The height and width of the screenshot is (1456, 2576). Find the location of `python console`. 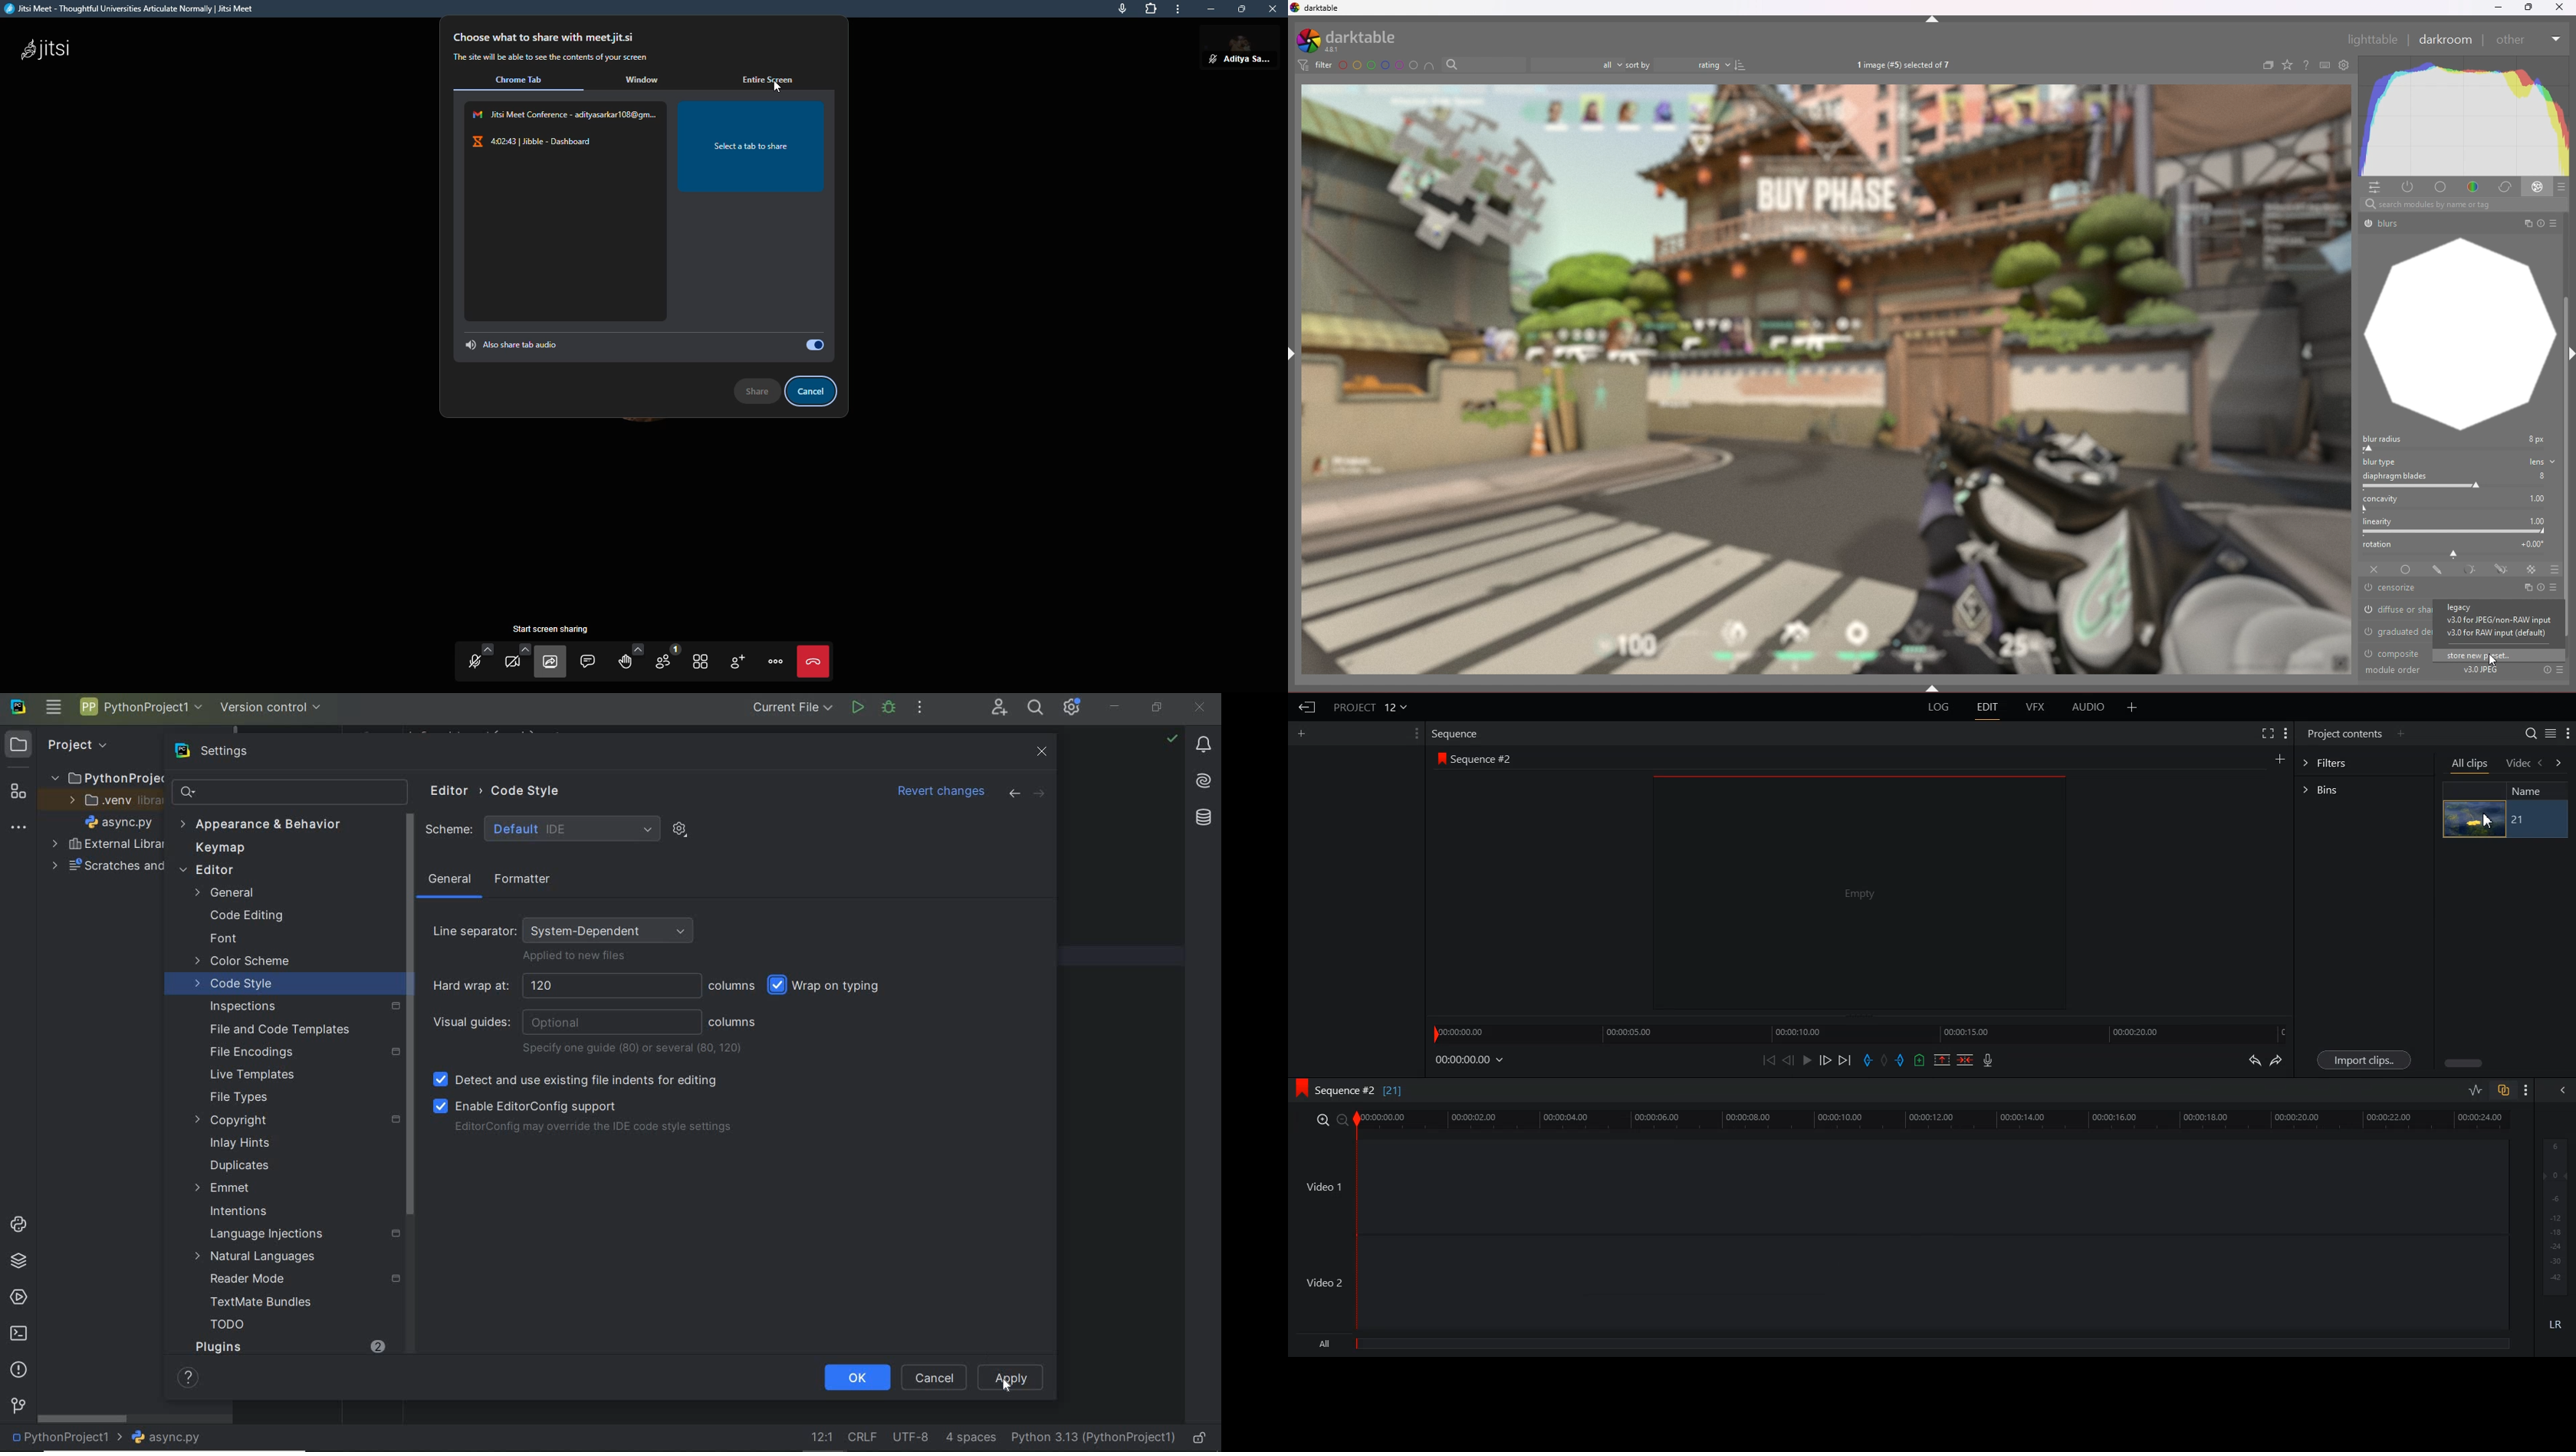

python console is located at coordinates (18, 1225).